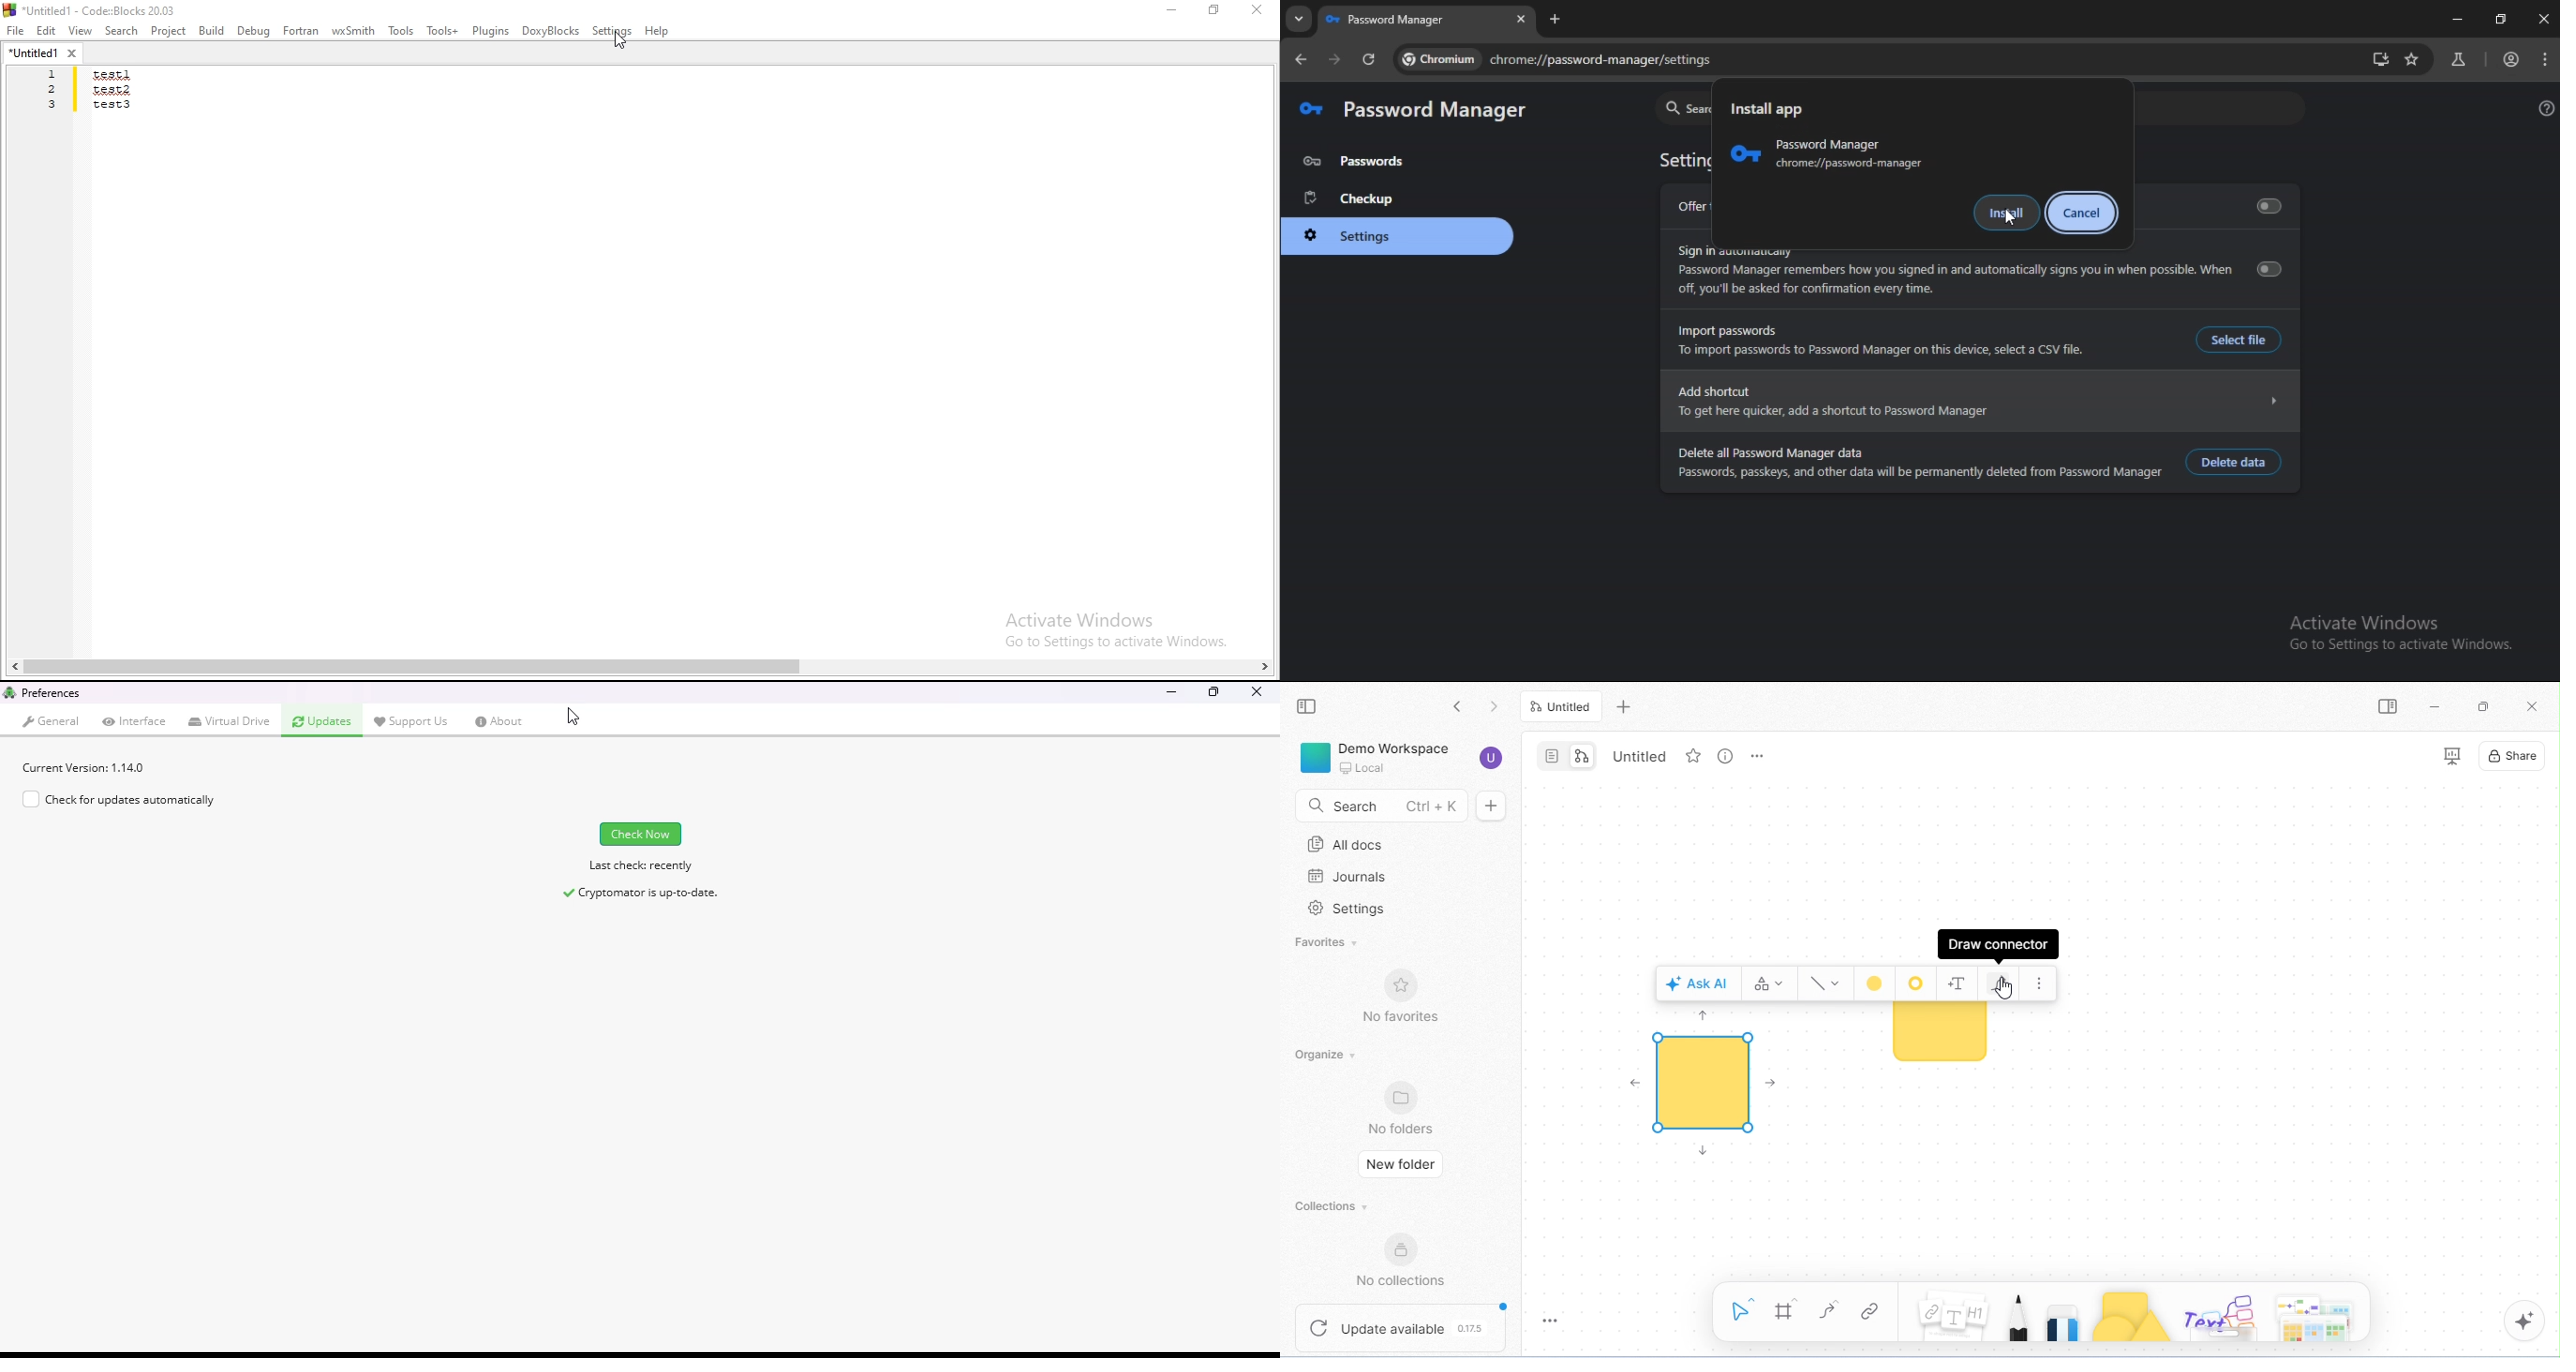 This screenshot has width=2576, height=1372. I want to click on delete data, so click(2234, 462).